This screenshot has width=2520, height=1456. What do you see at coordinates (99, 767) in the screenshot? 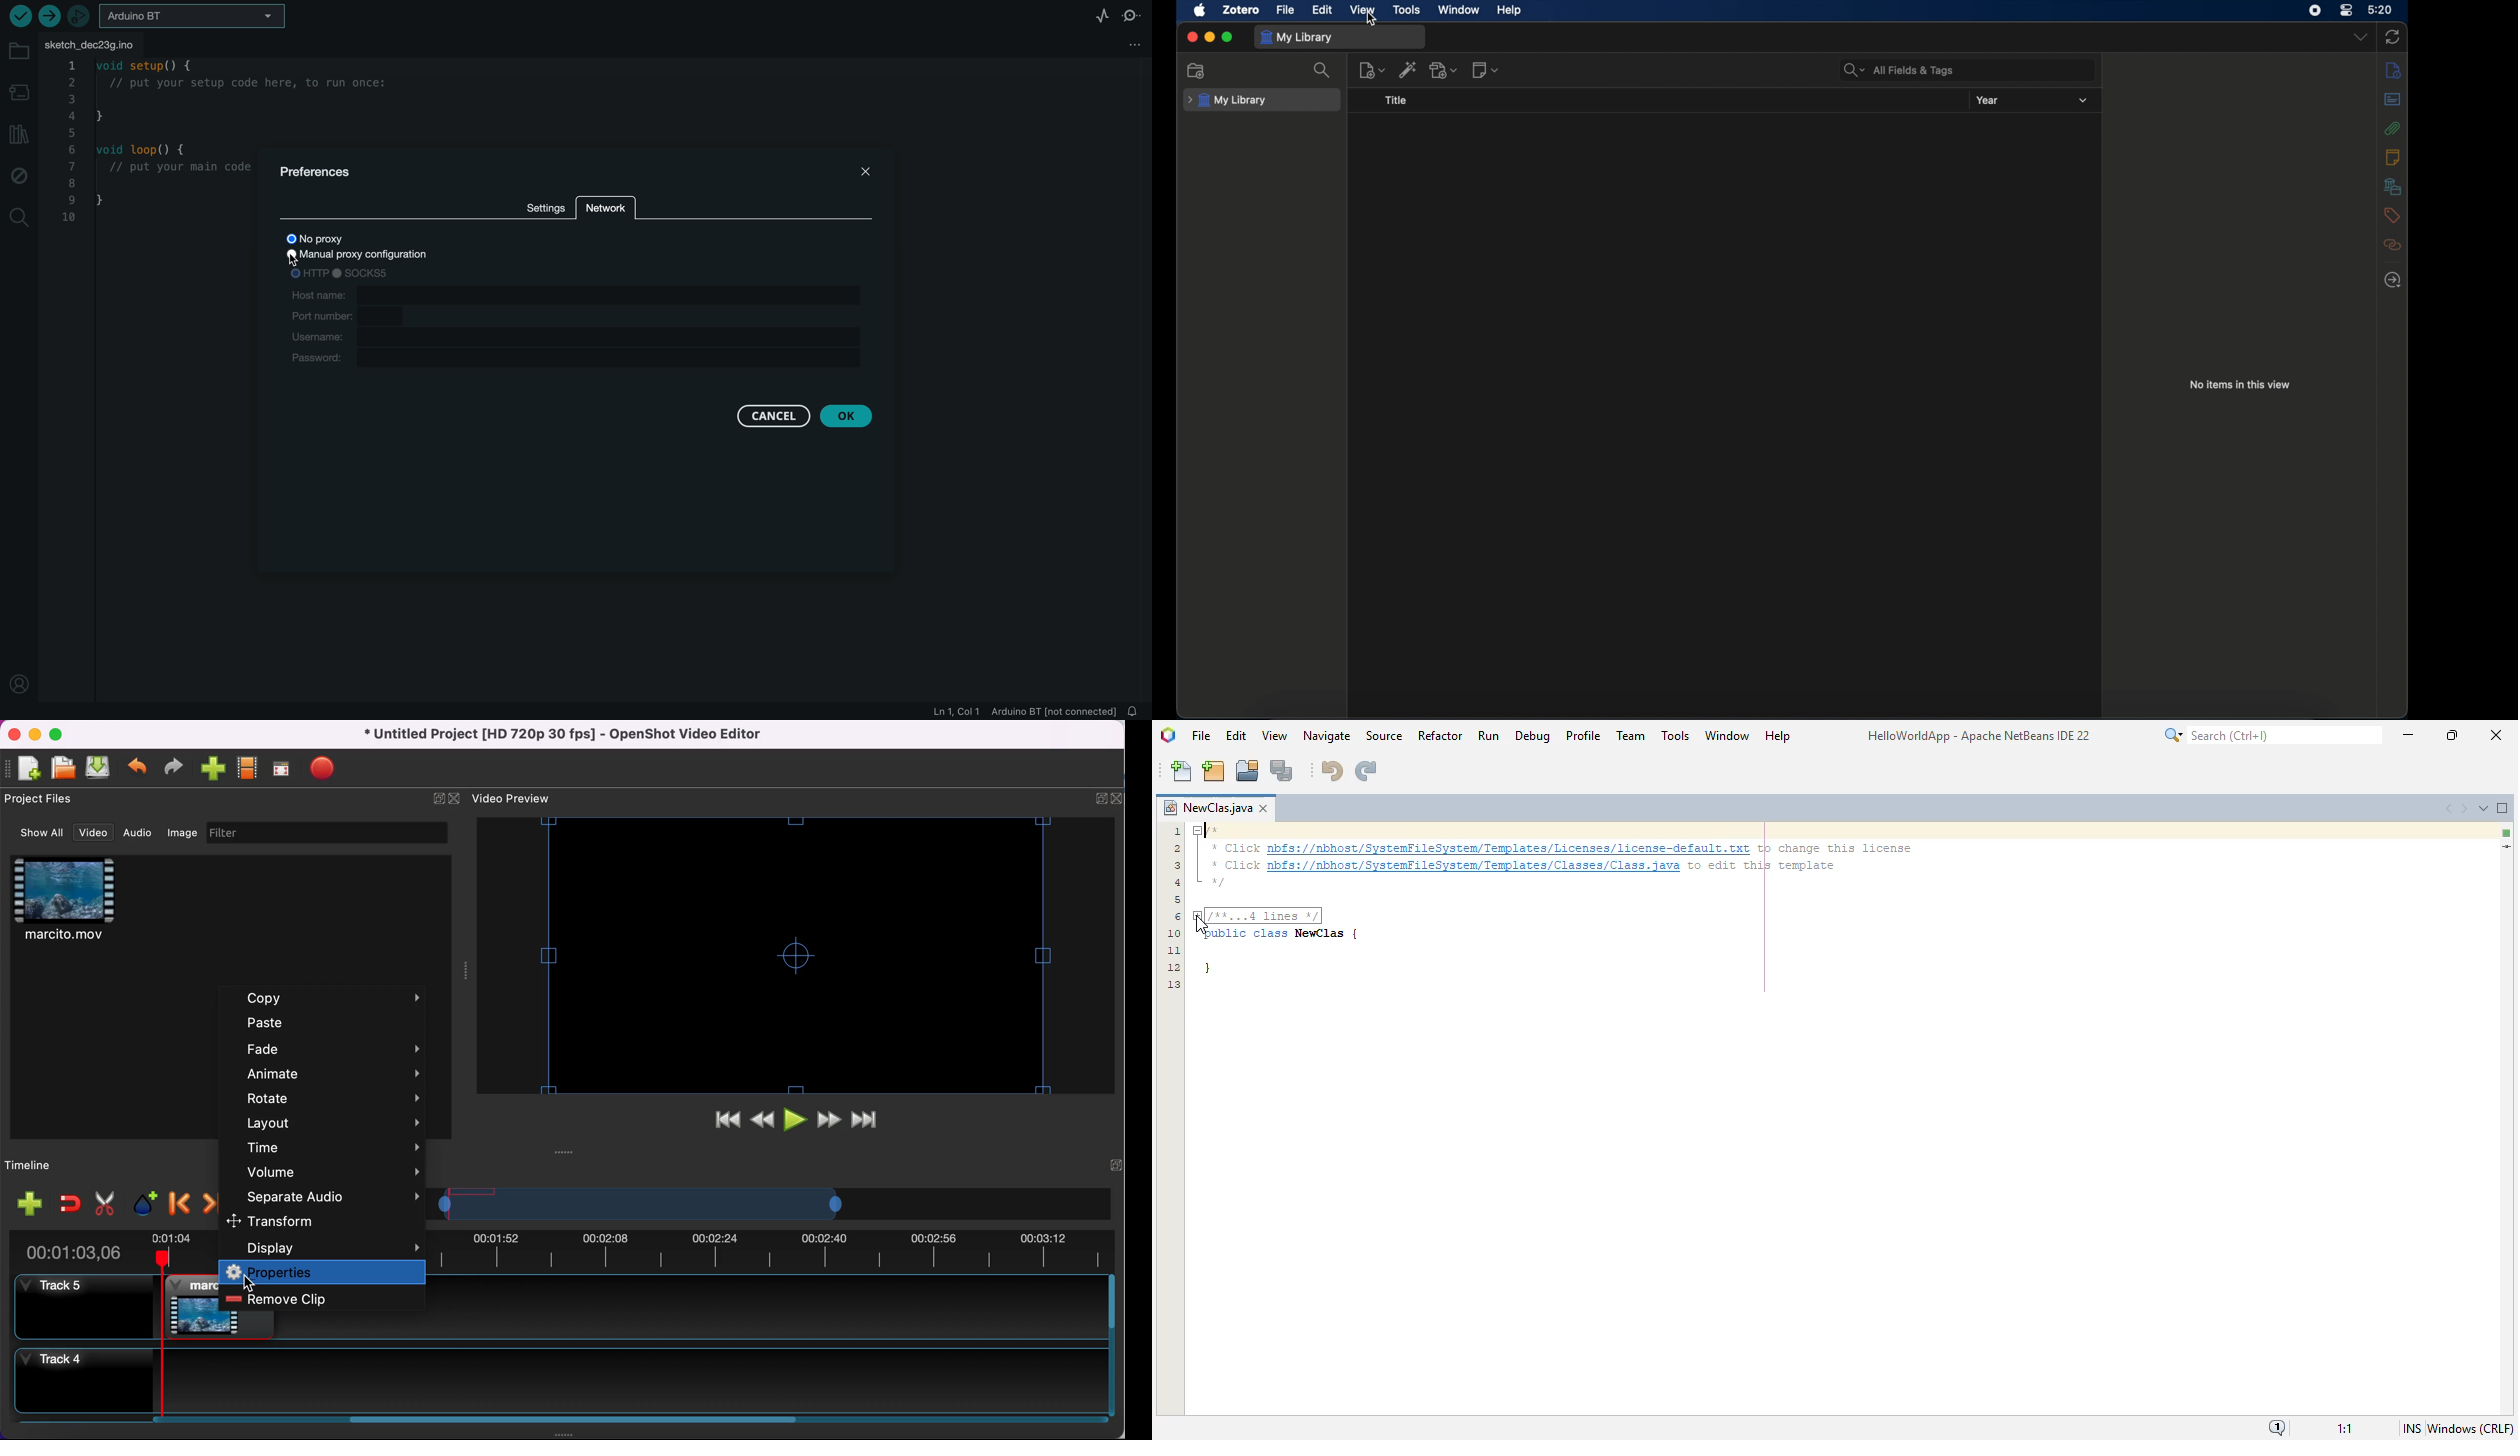
I see `save file` at bounding box center [99, 767].